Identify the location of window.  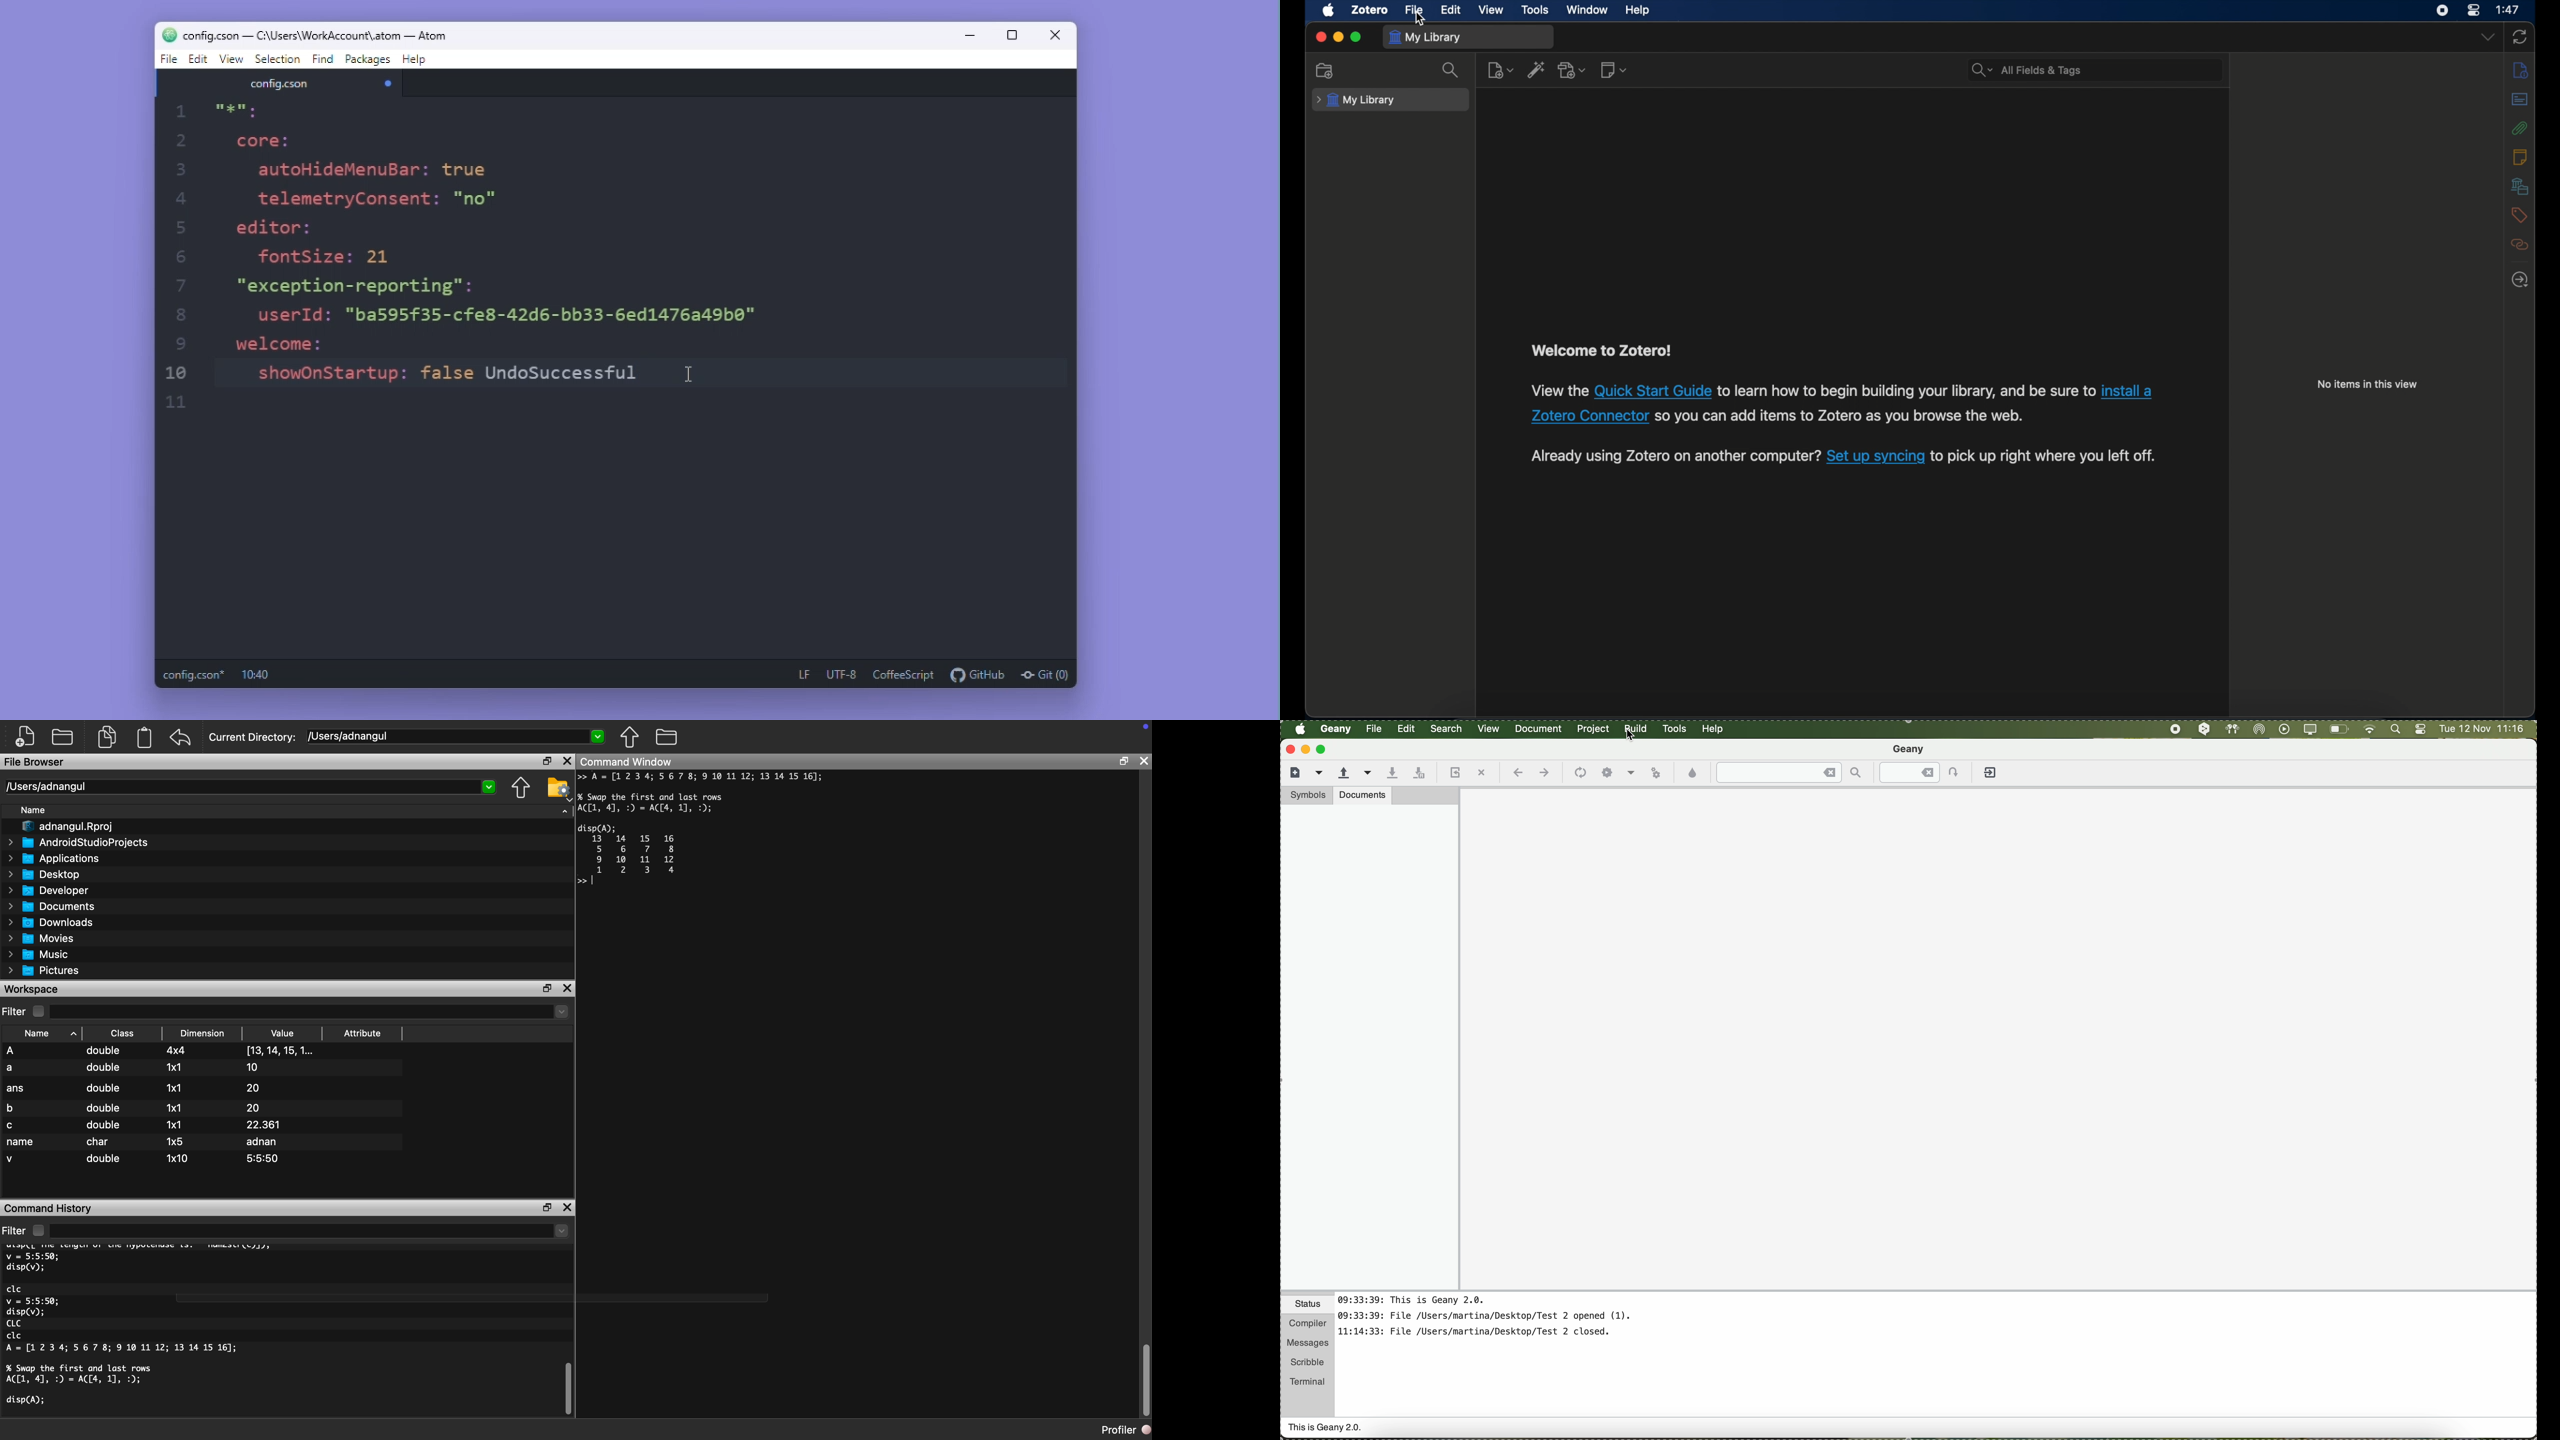
(1588, 9).